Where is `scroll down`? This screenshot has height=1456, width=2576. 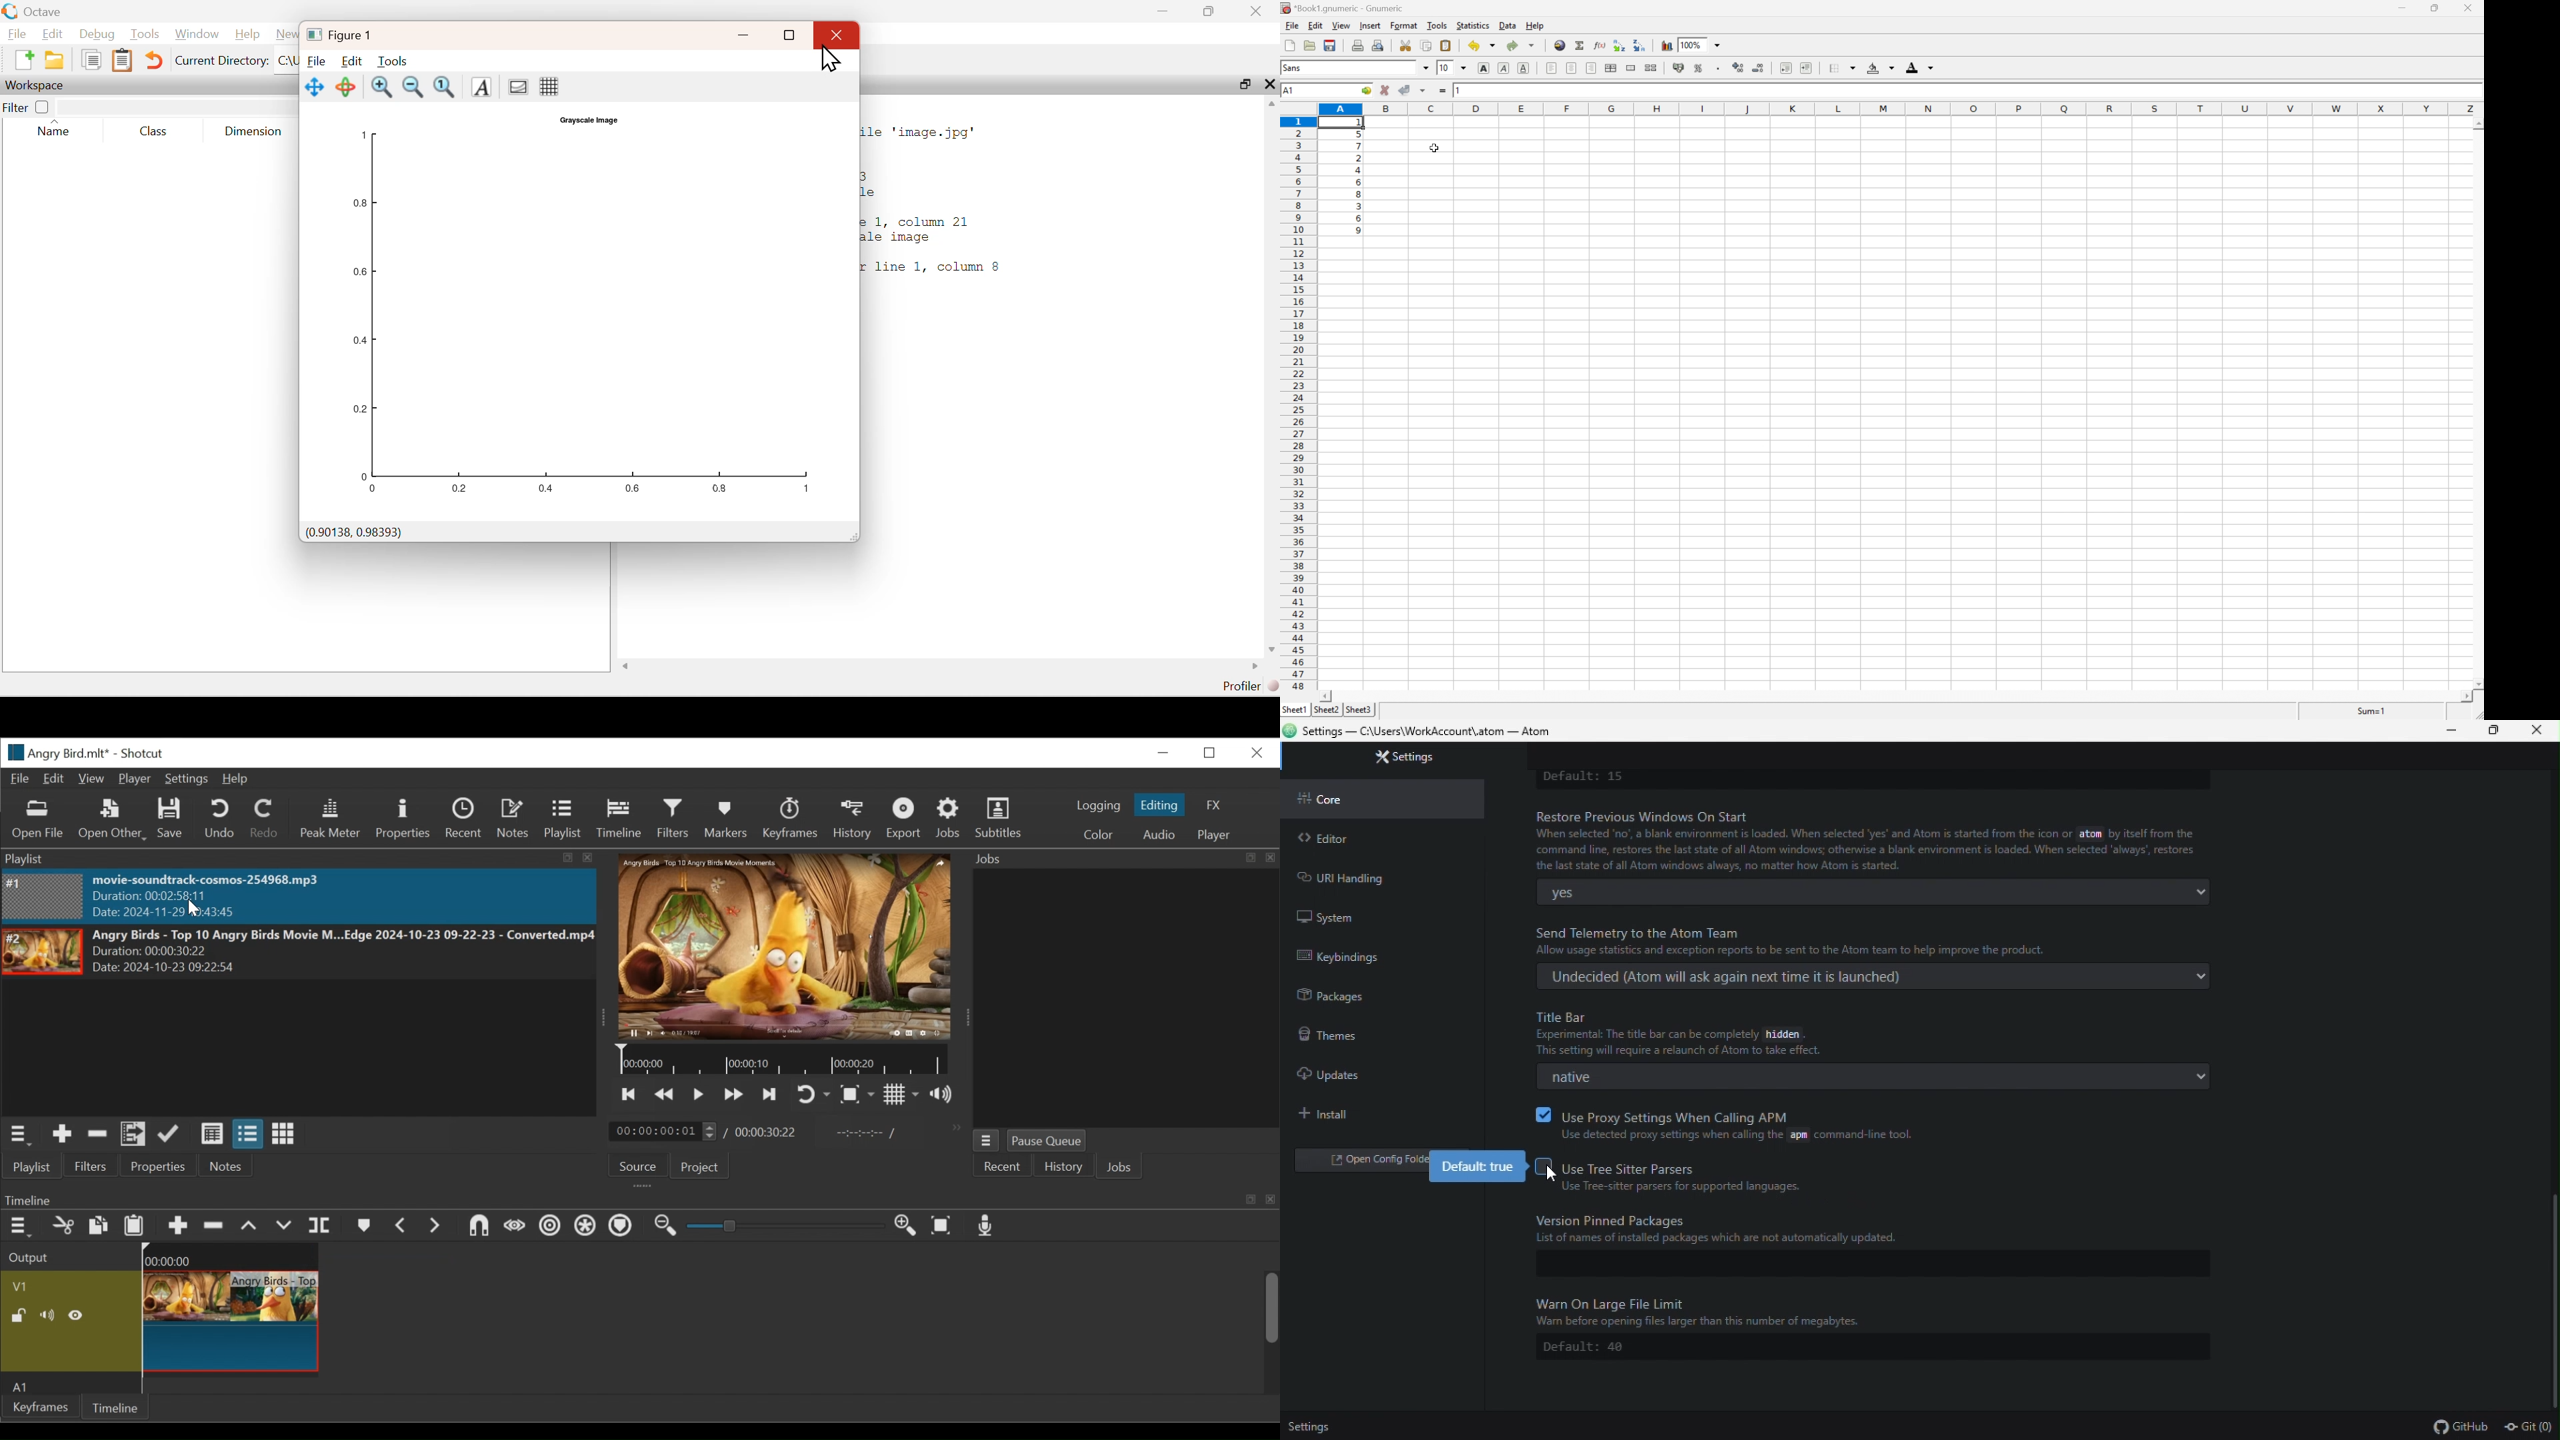
scroll down is located at coordinates (2477, 683).